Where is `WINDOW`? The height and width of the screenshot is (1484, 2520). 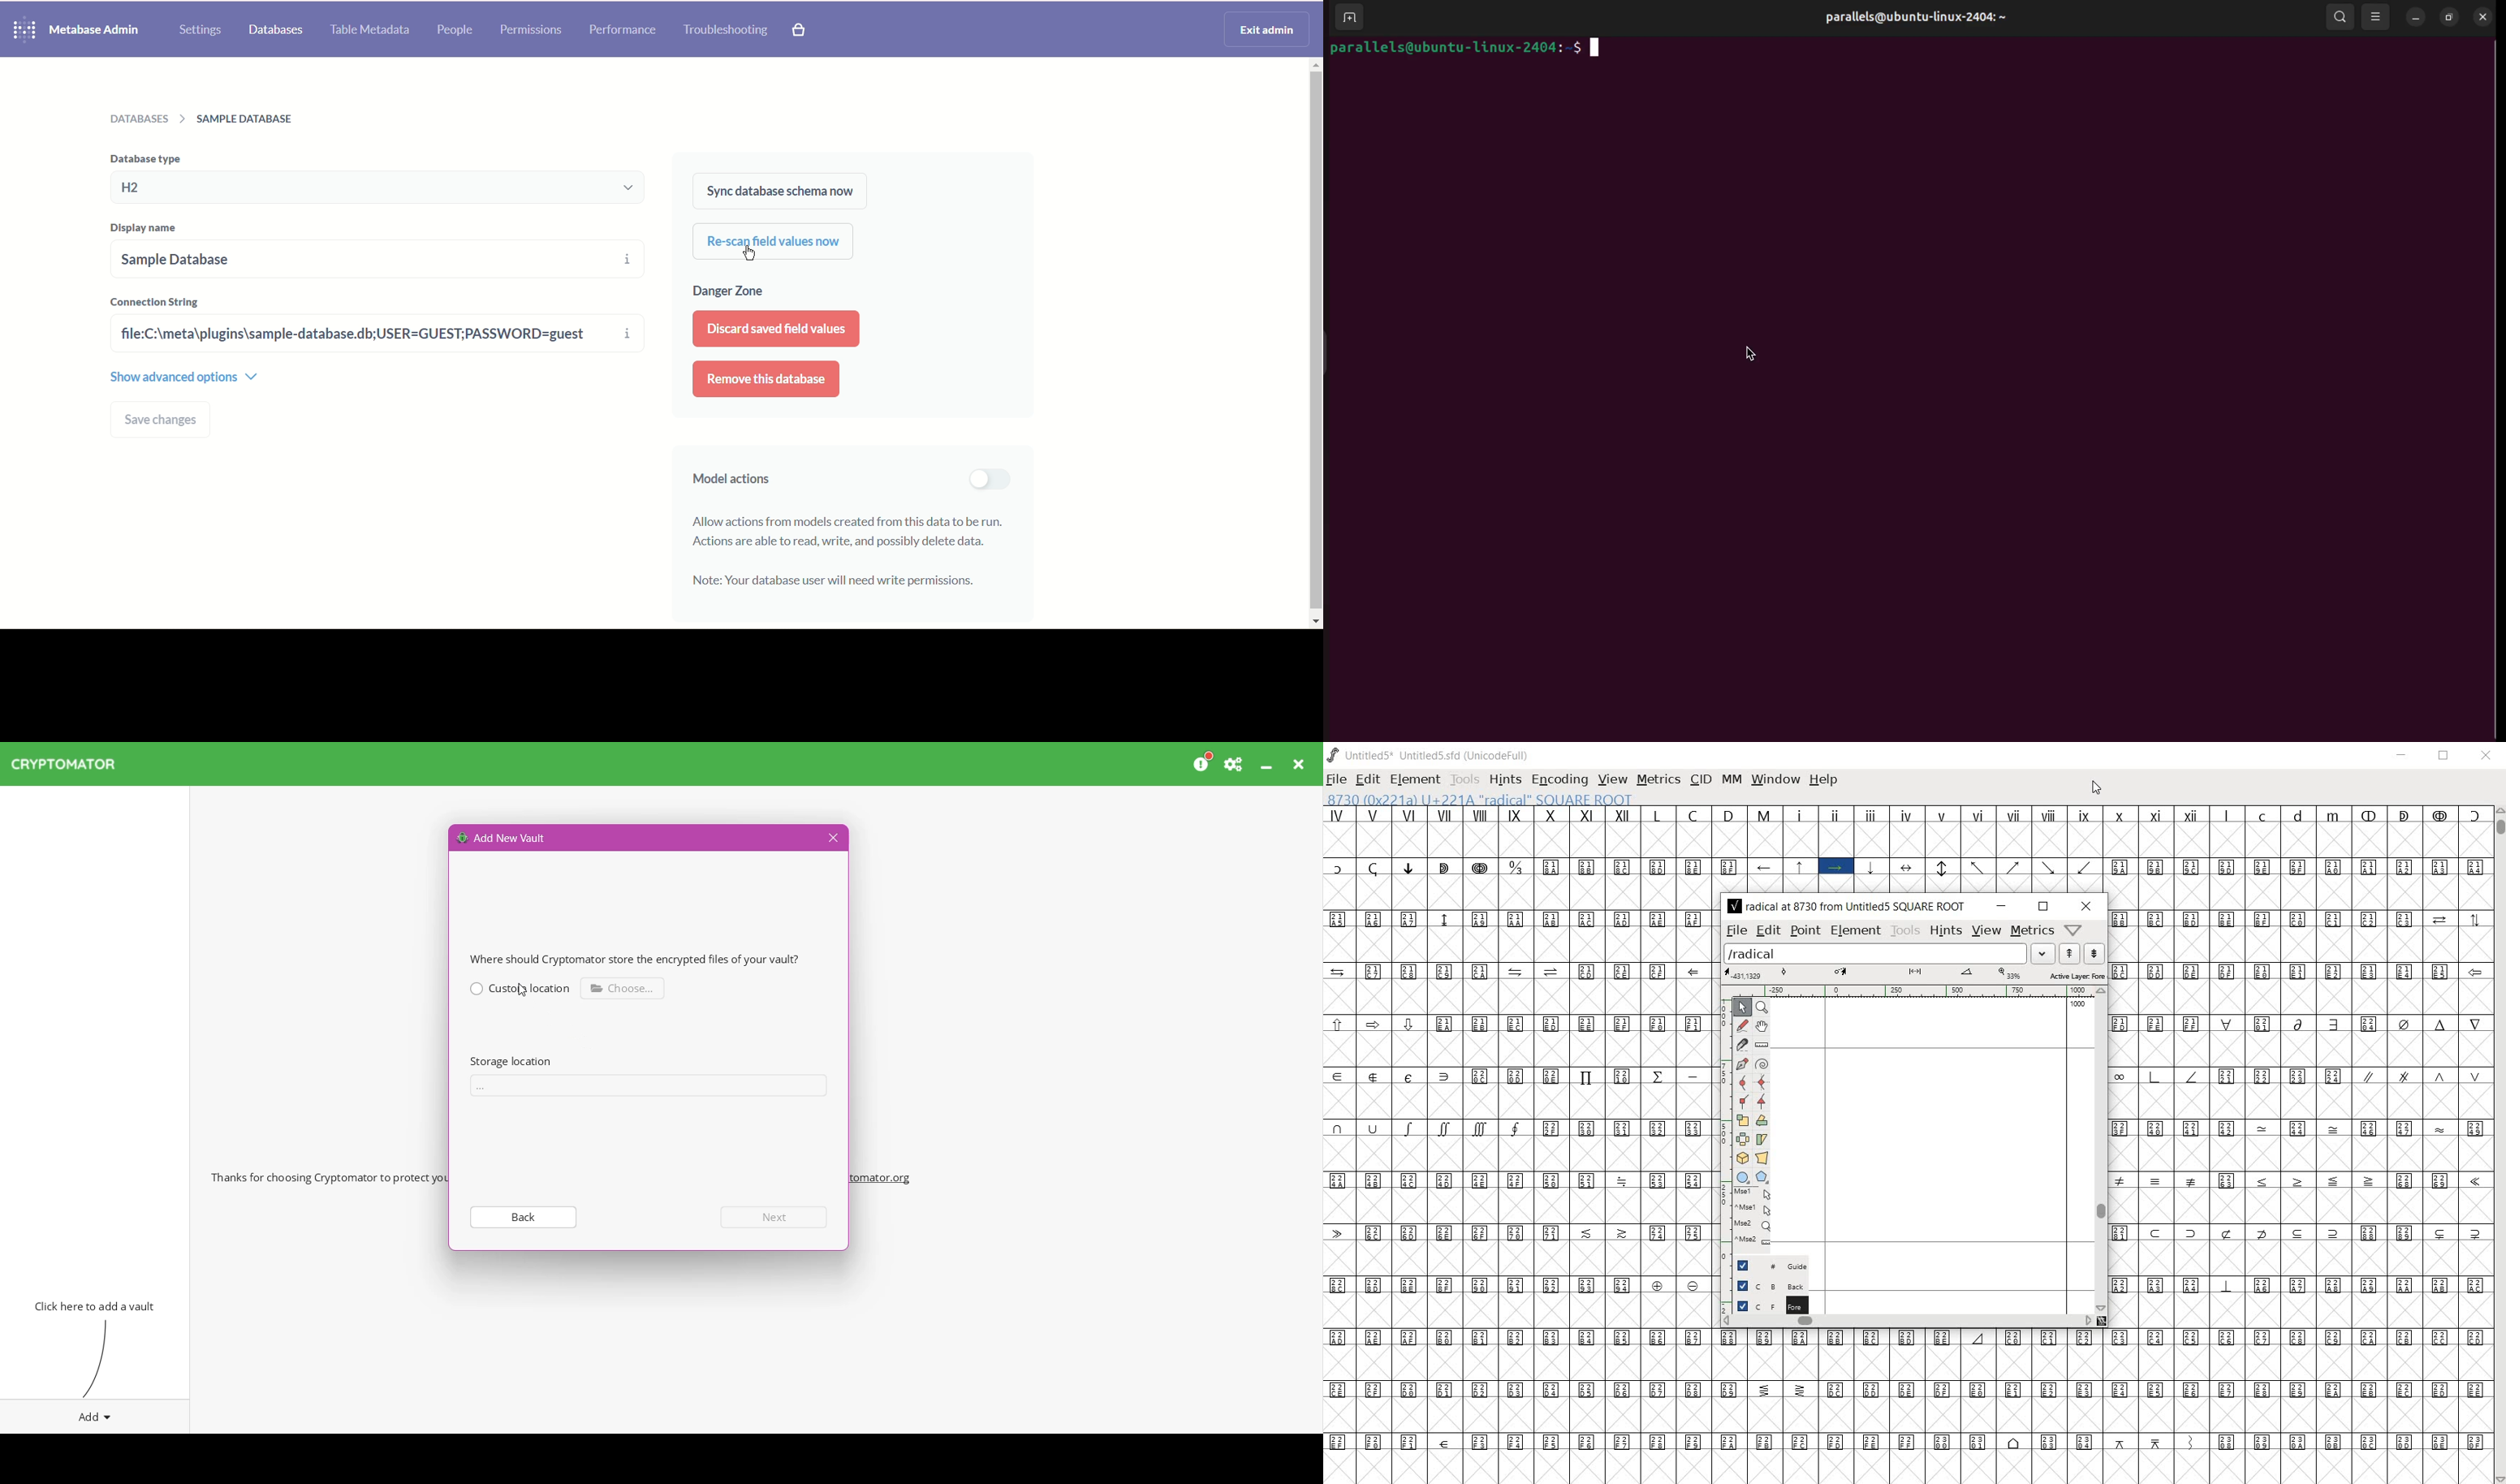 WINDOW is located at coordinates (1776, 780).